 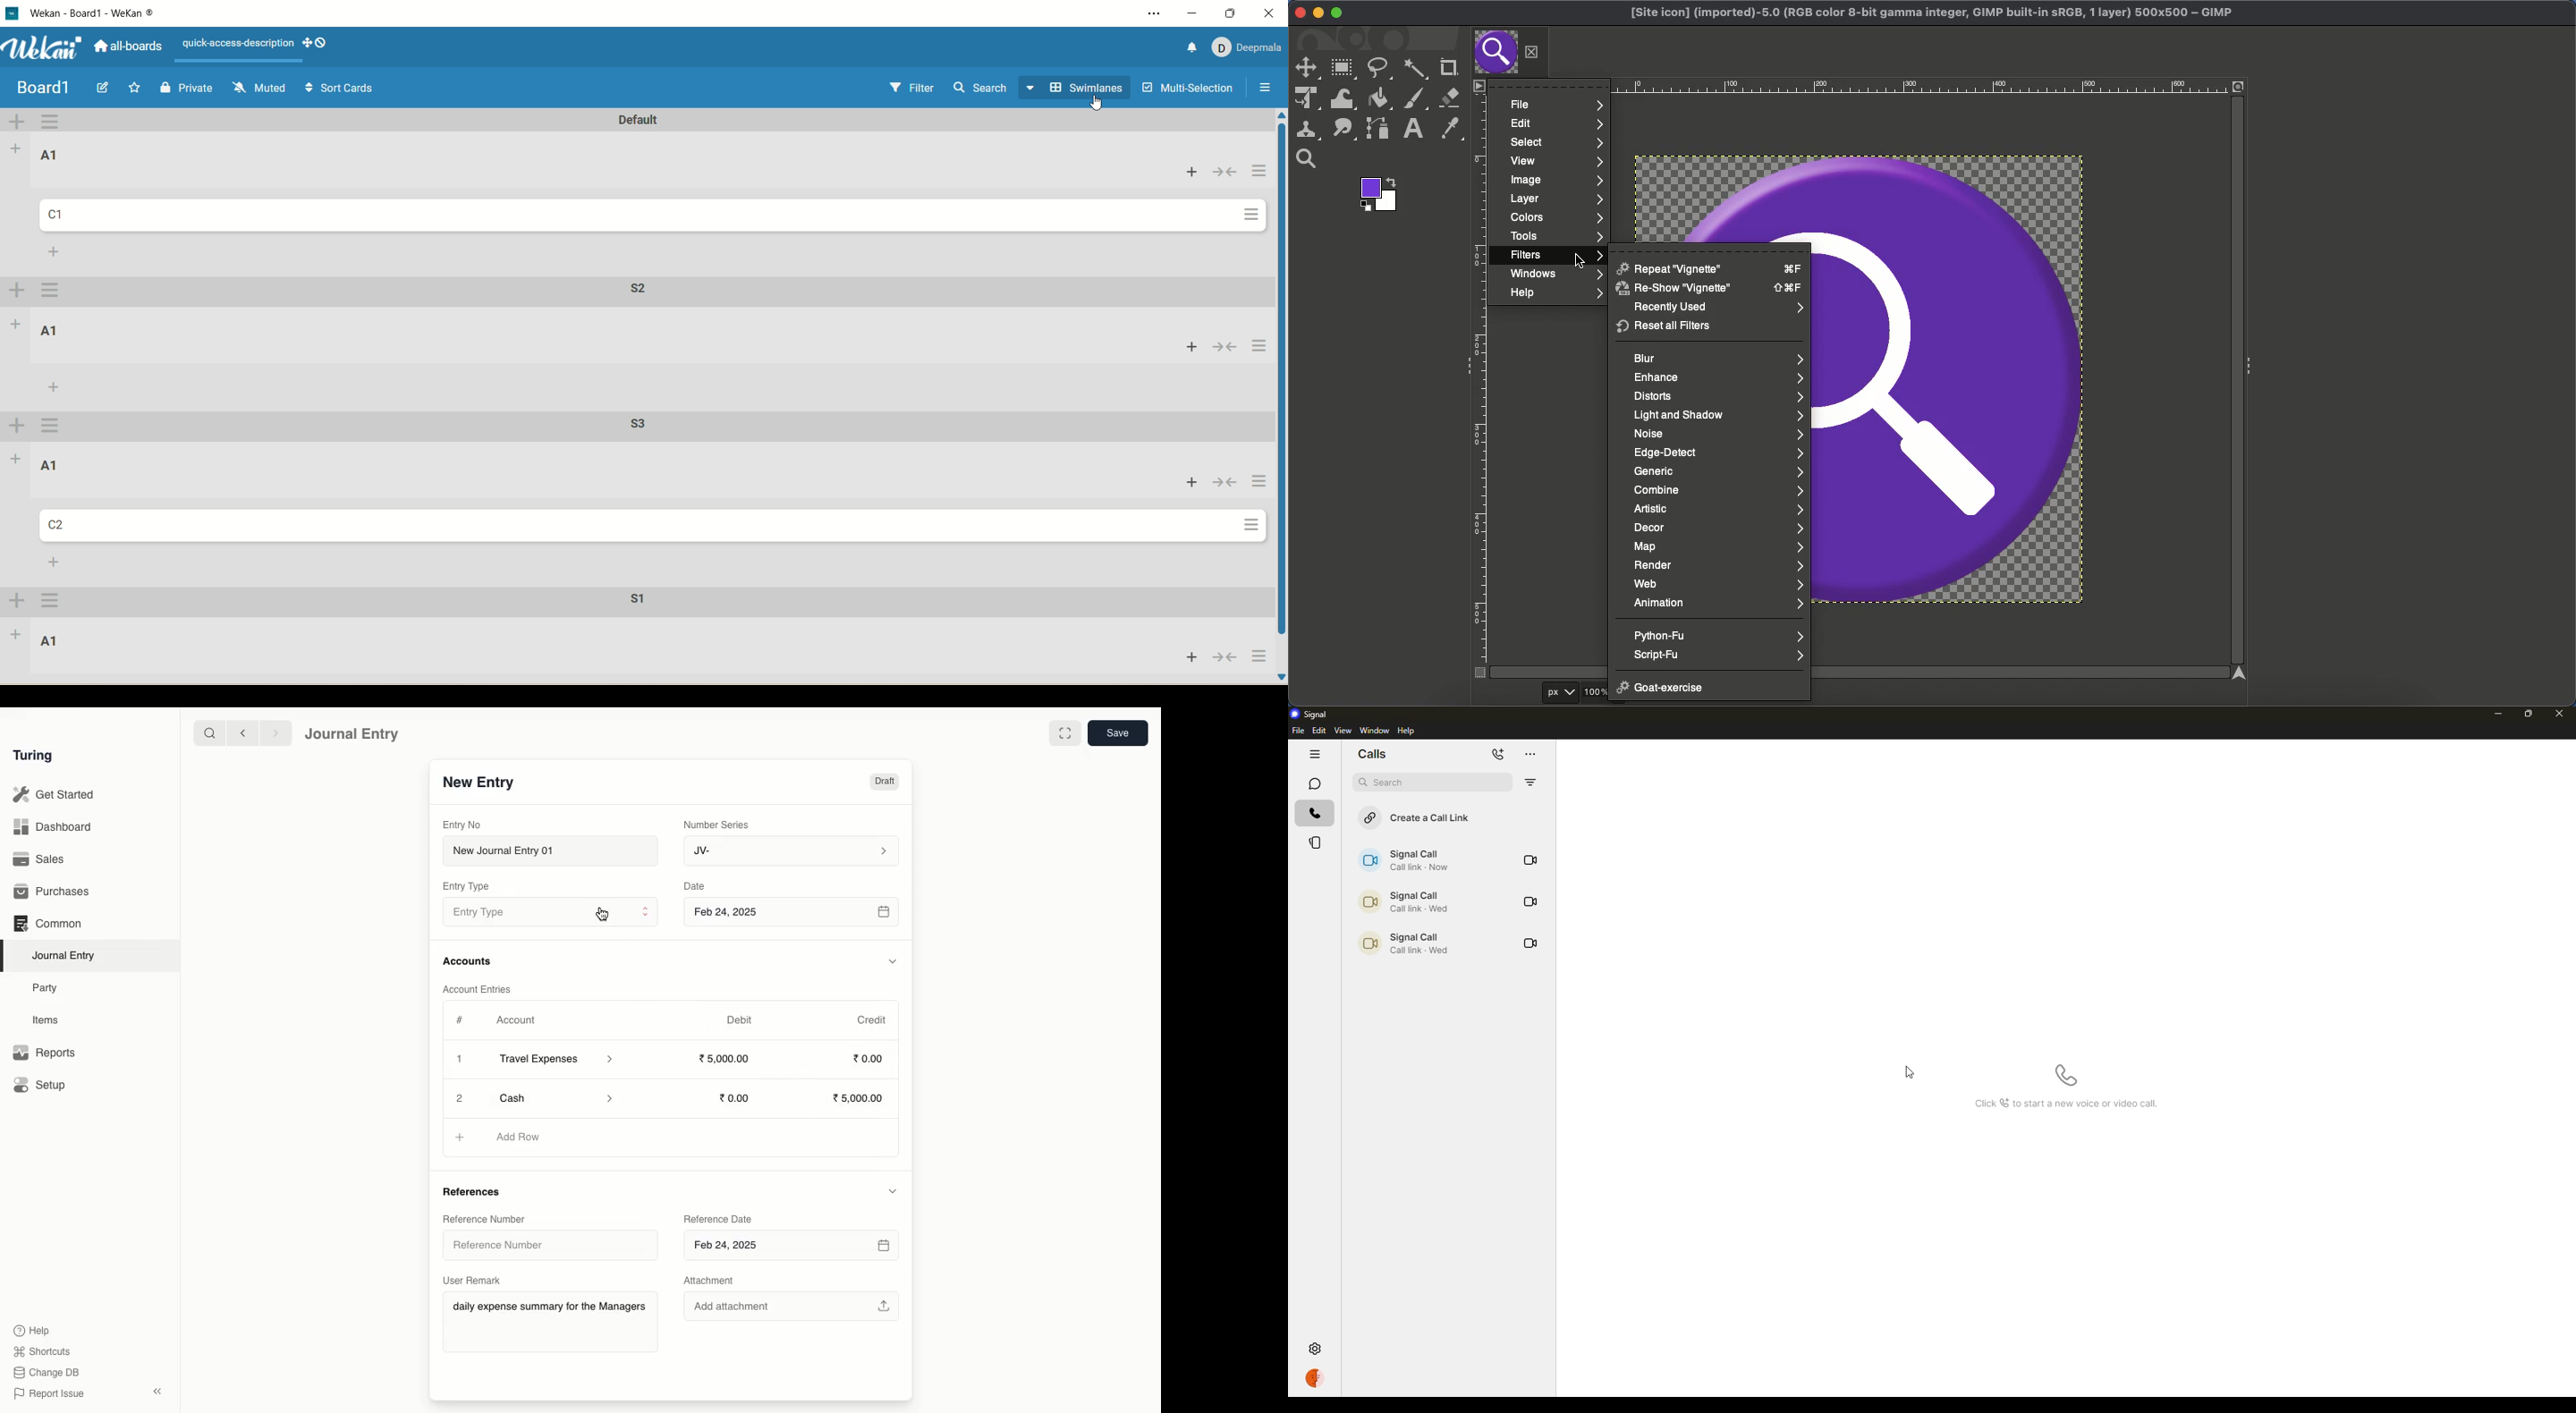 What do you see at coordinates (65, 957) in the screenshot?
I see `Journal Entry` at bounding box center [65, 957].